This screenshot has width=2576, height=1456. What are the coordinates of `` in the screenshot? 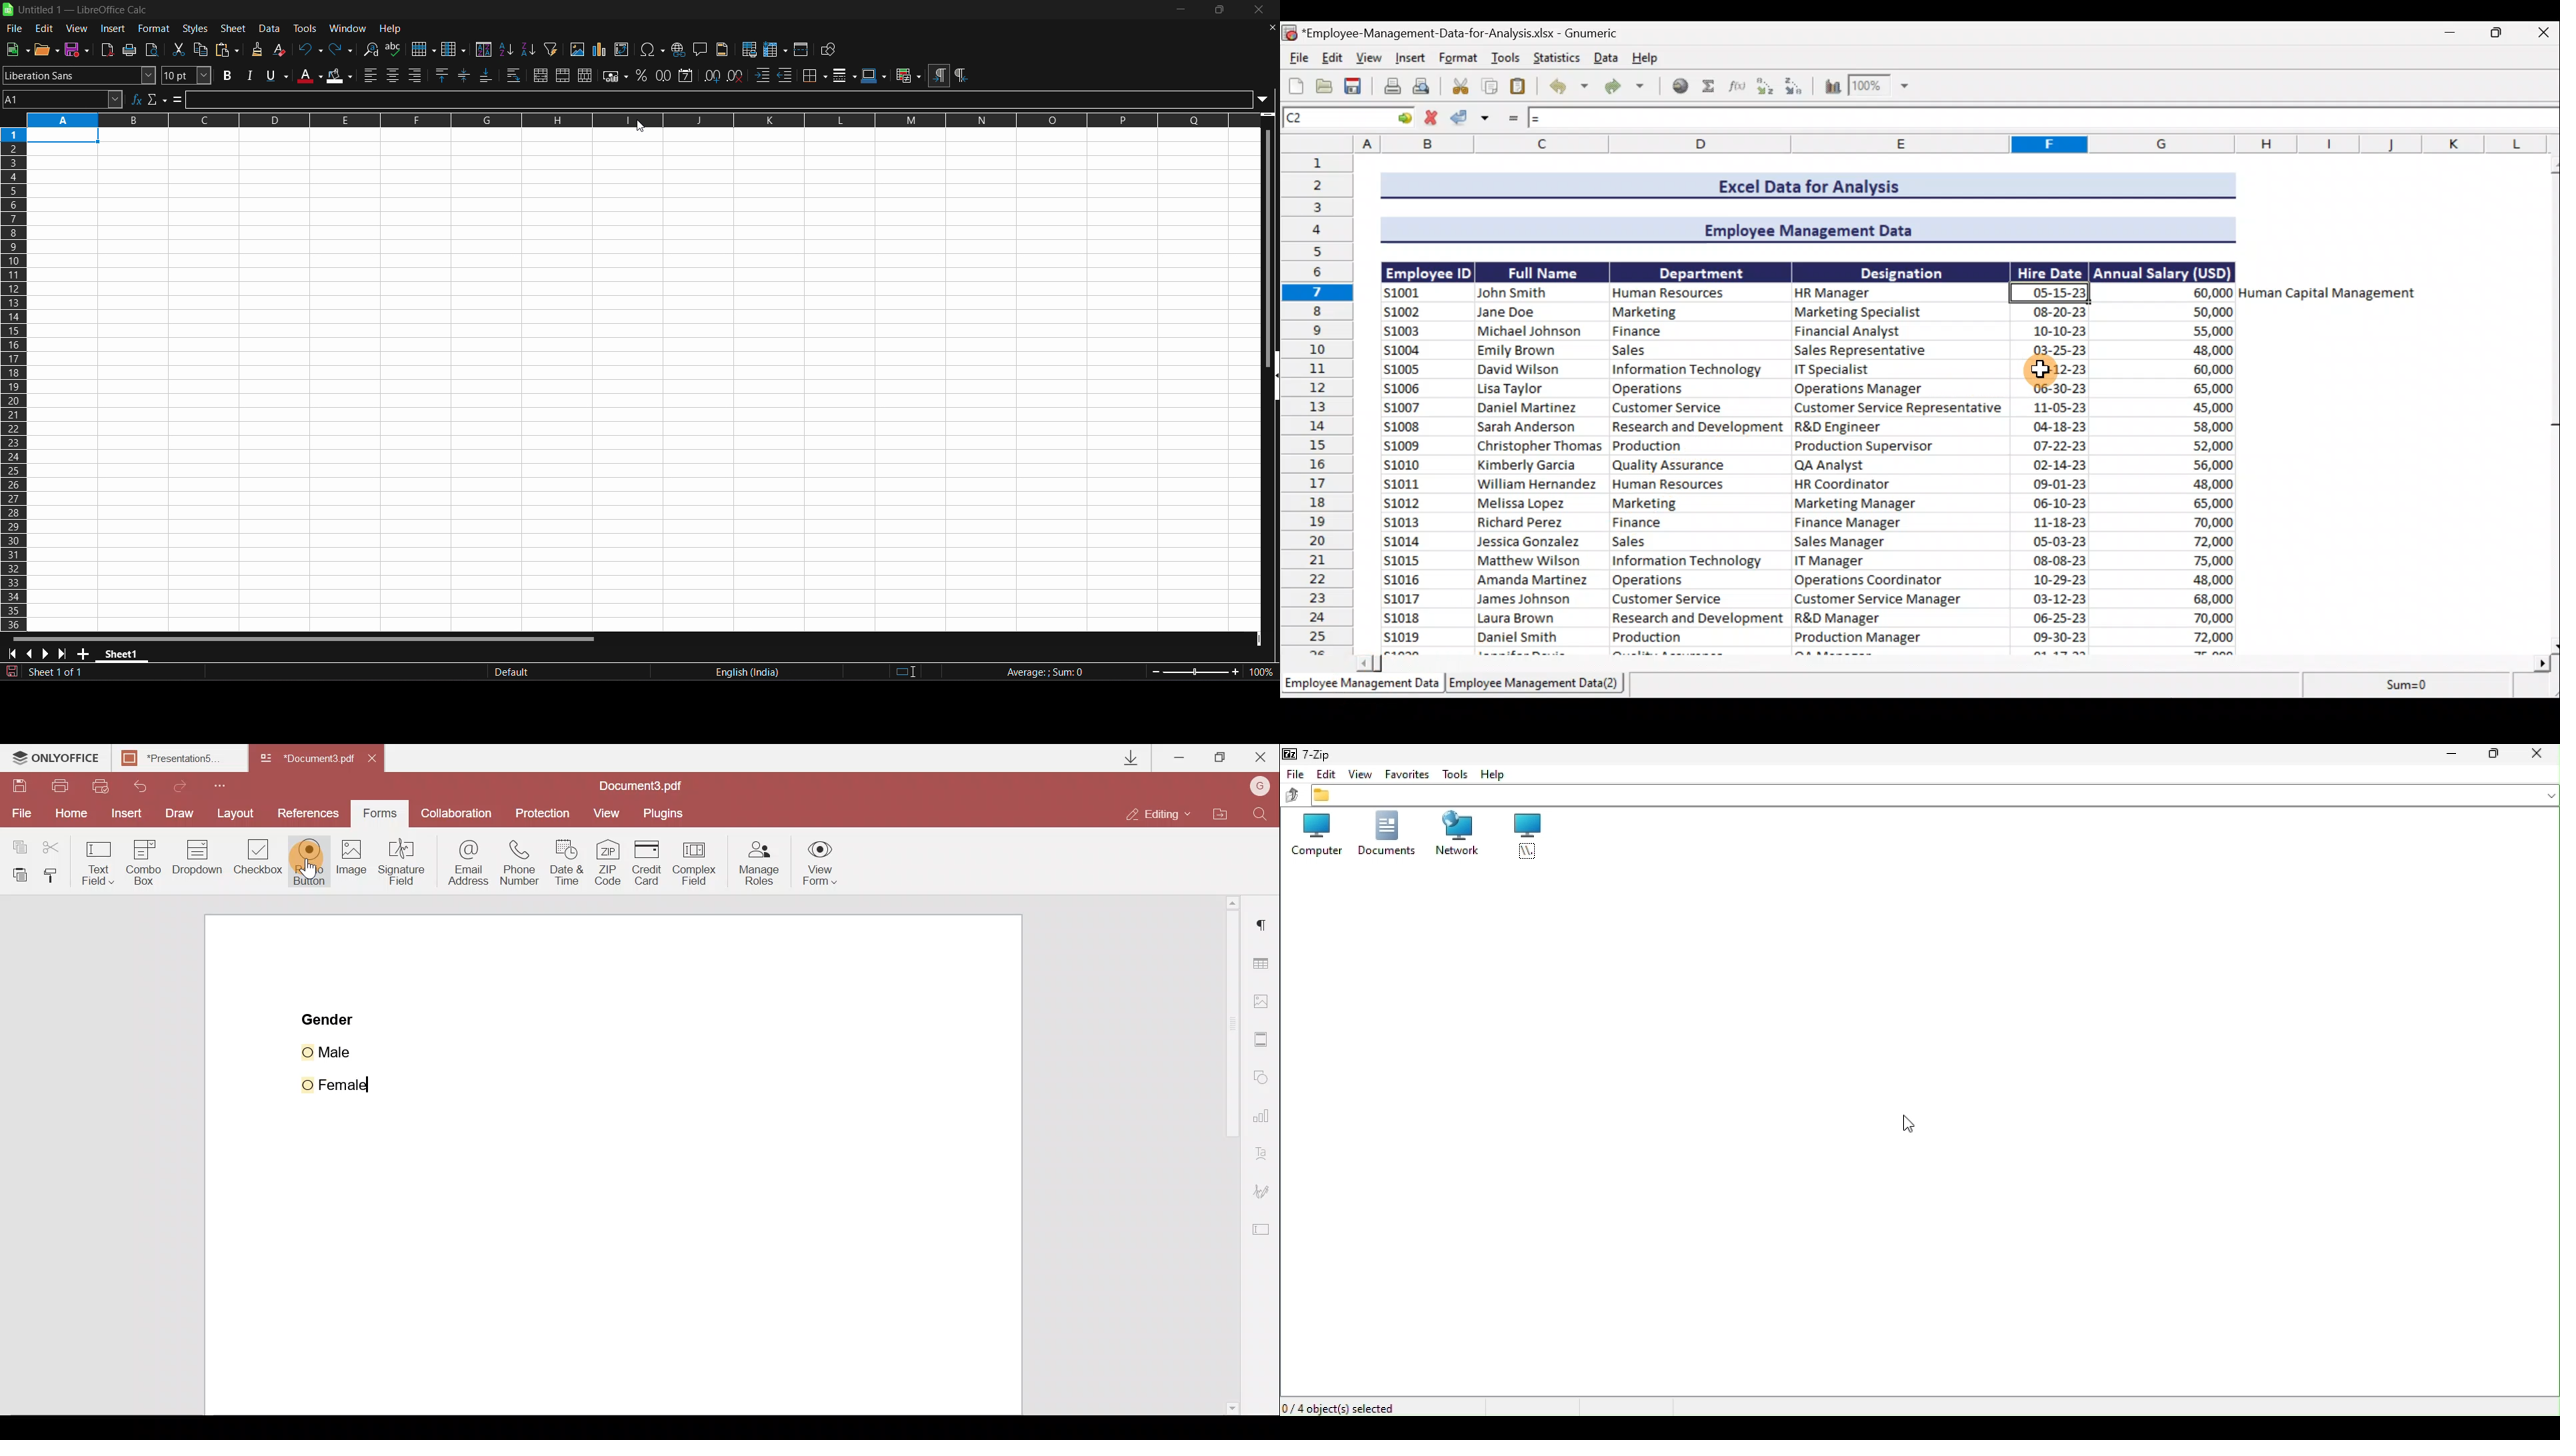 It's located at (309, 77).